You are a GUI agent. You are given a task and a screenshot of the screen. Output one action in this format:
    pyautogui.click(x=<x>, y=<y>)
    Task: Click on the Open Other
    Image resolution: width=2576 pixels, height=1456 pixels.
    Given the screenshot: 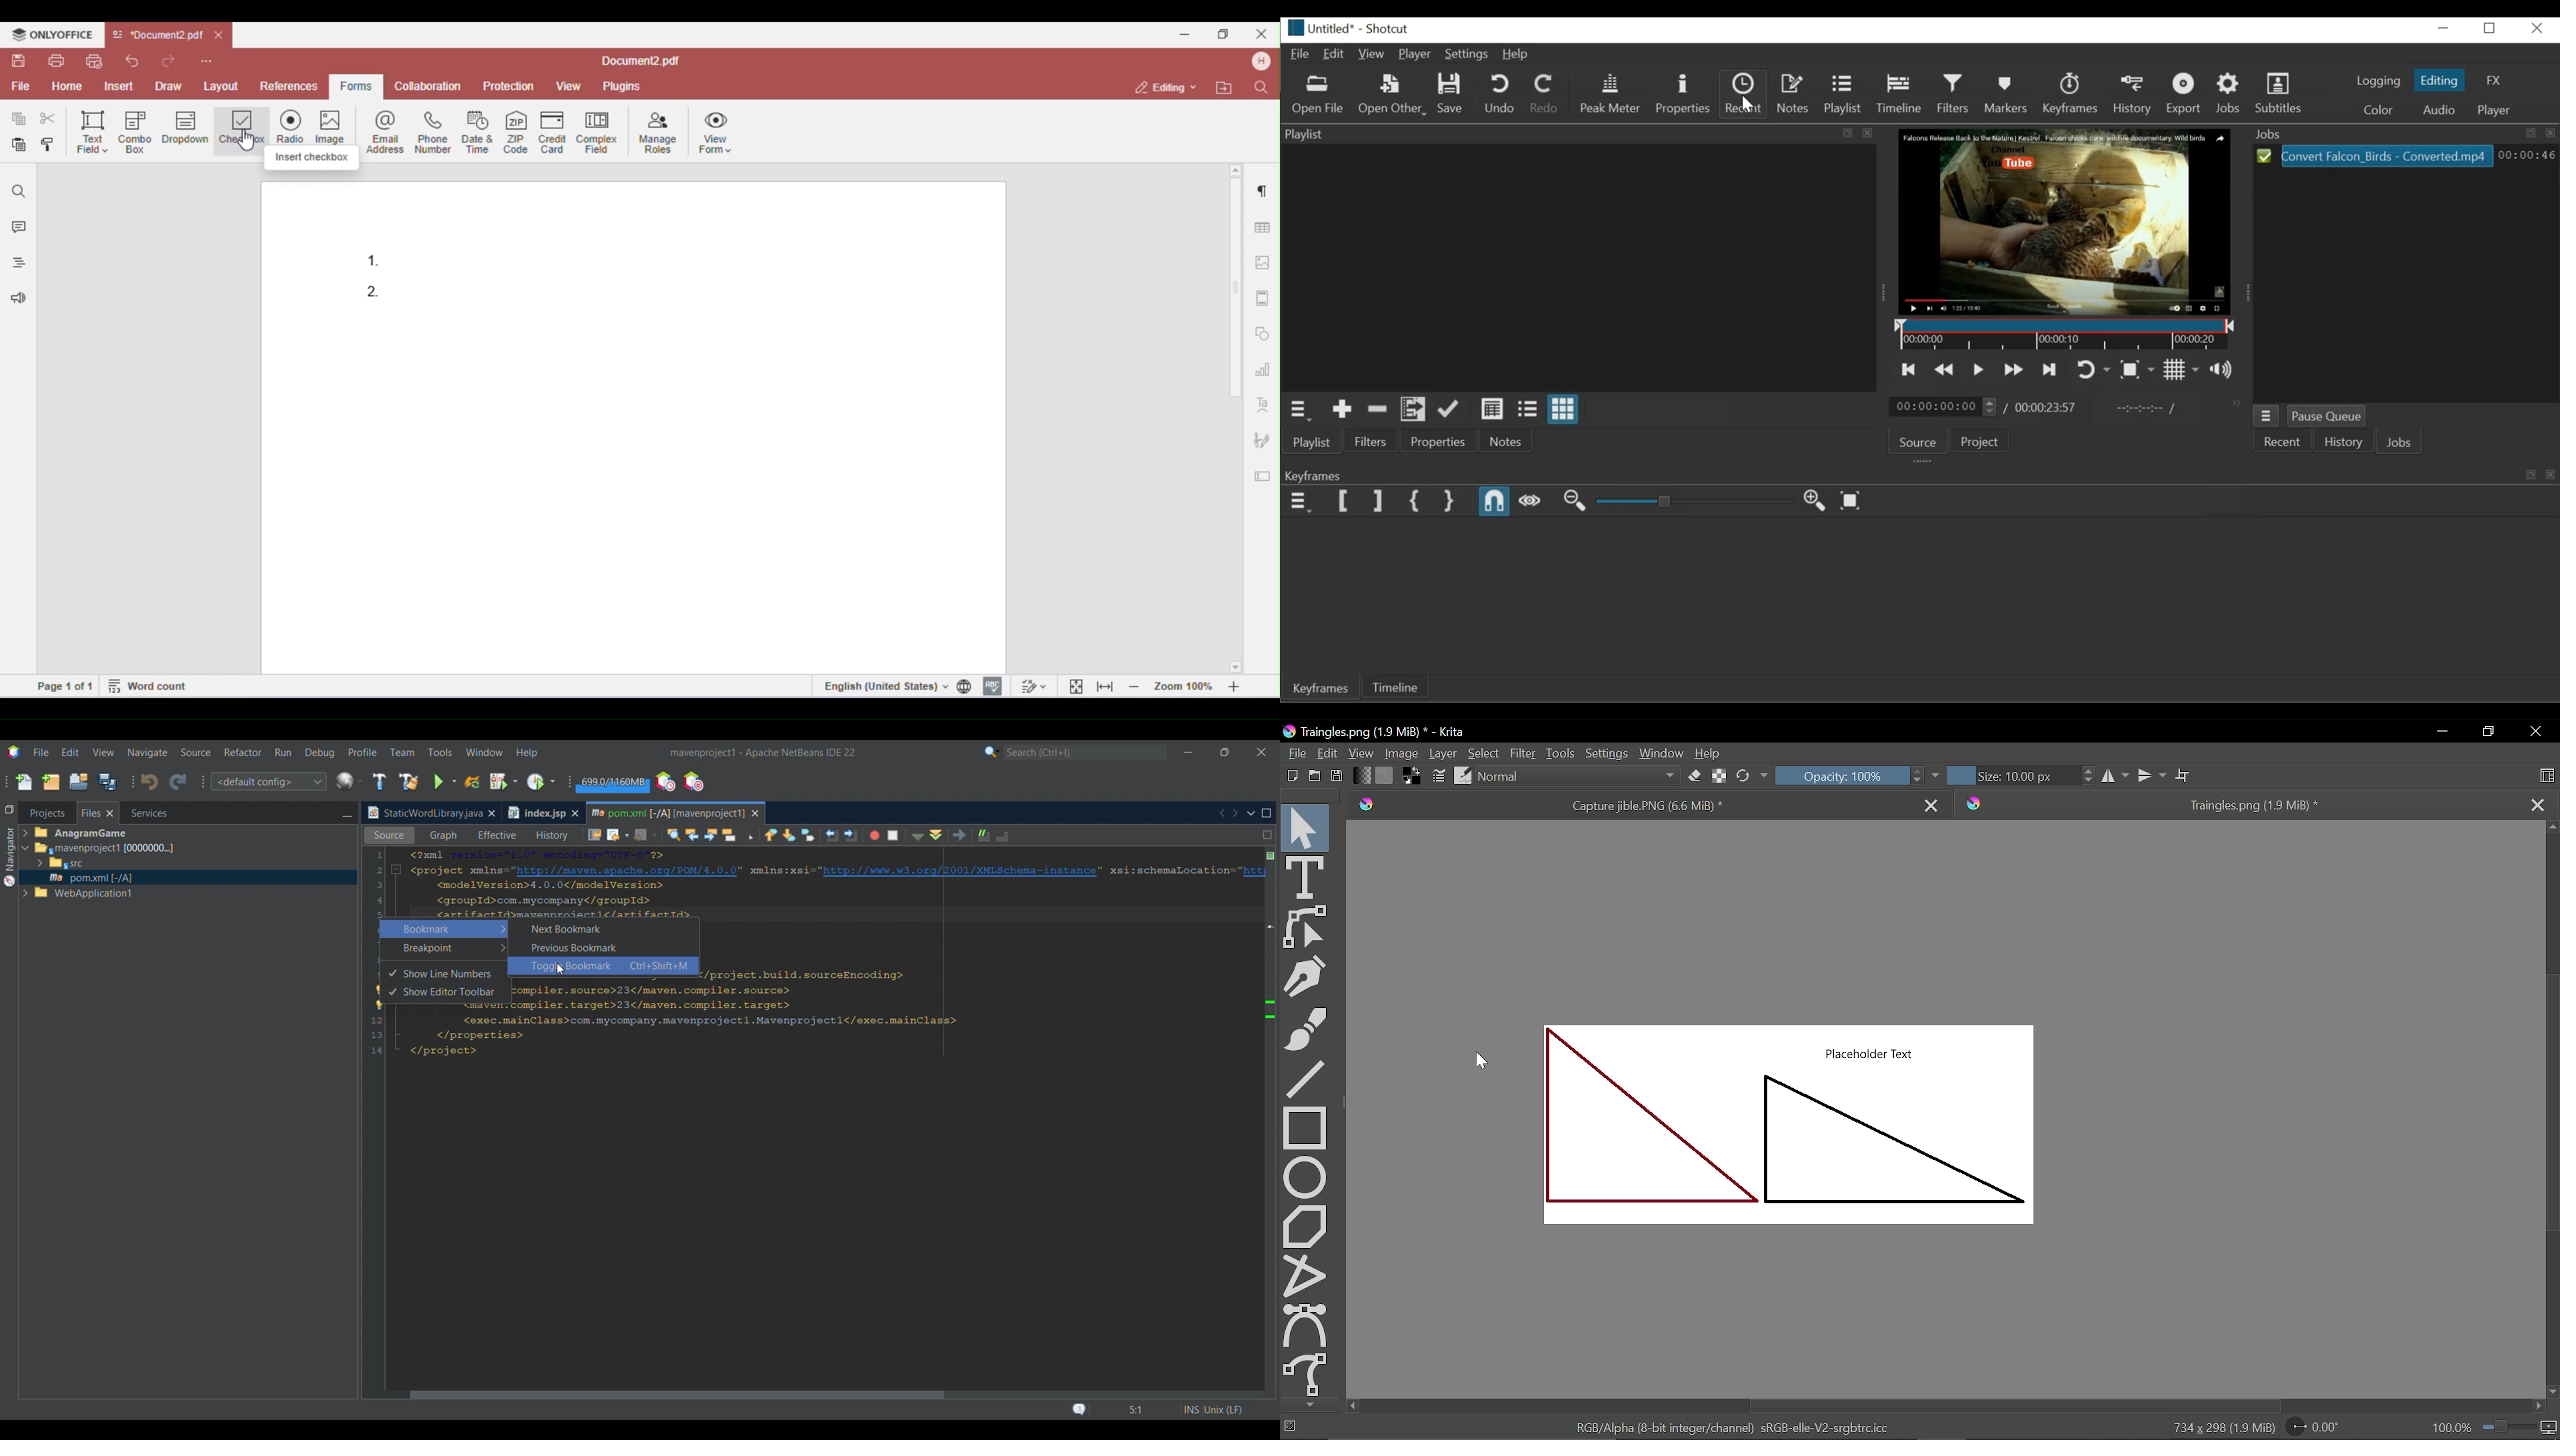 What is the action you would take?
    pyautogui.click(x=1391, y=95)
    